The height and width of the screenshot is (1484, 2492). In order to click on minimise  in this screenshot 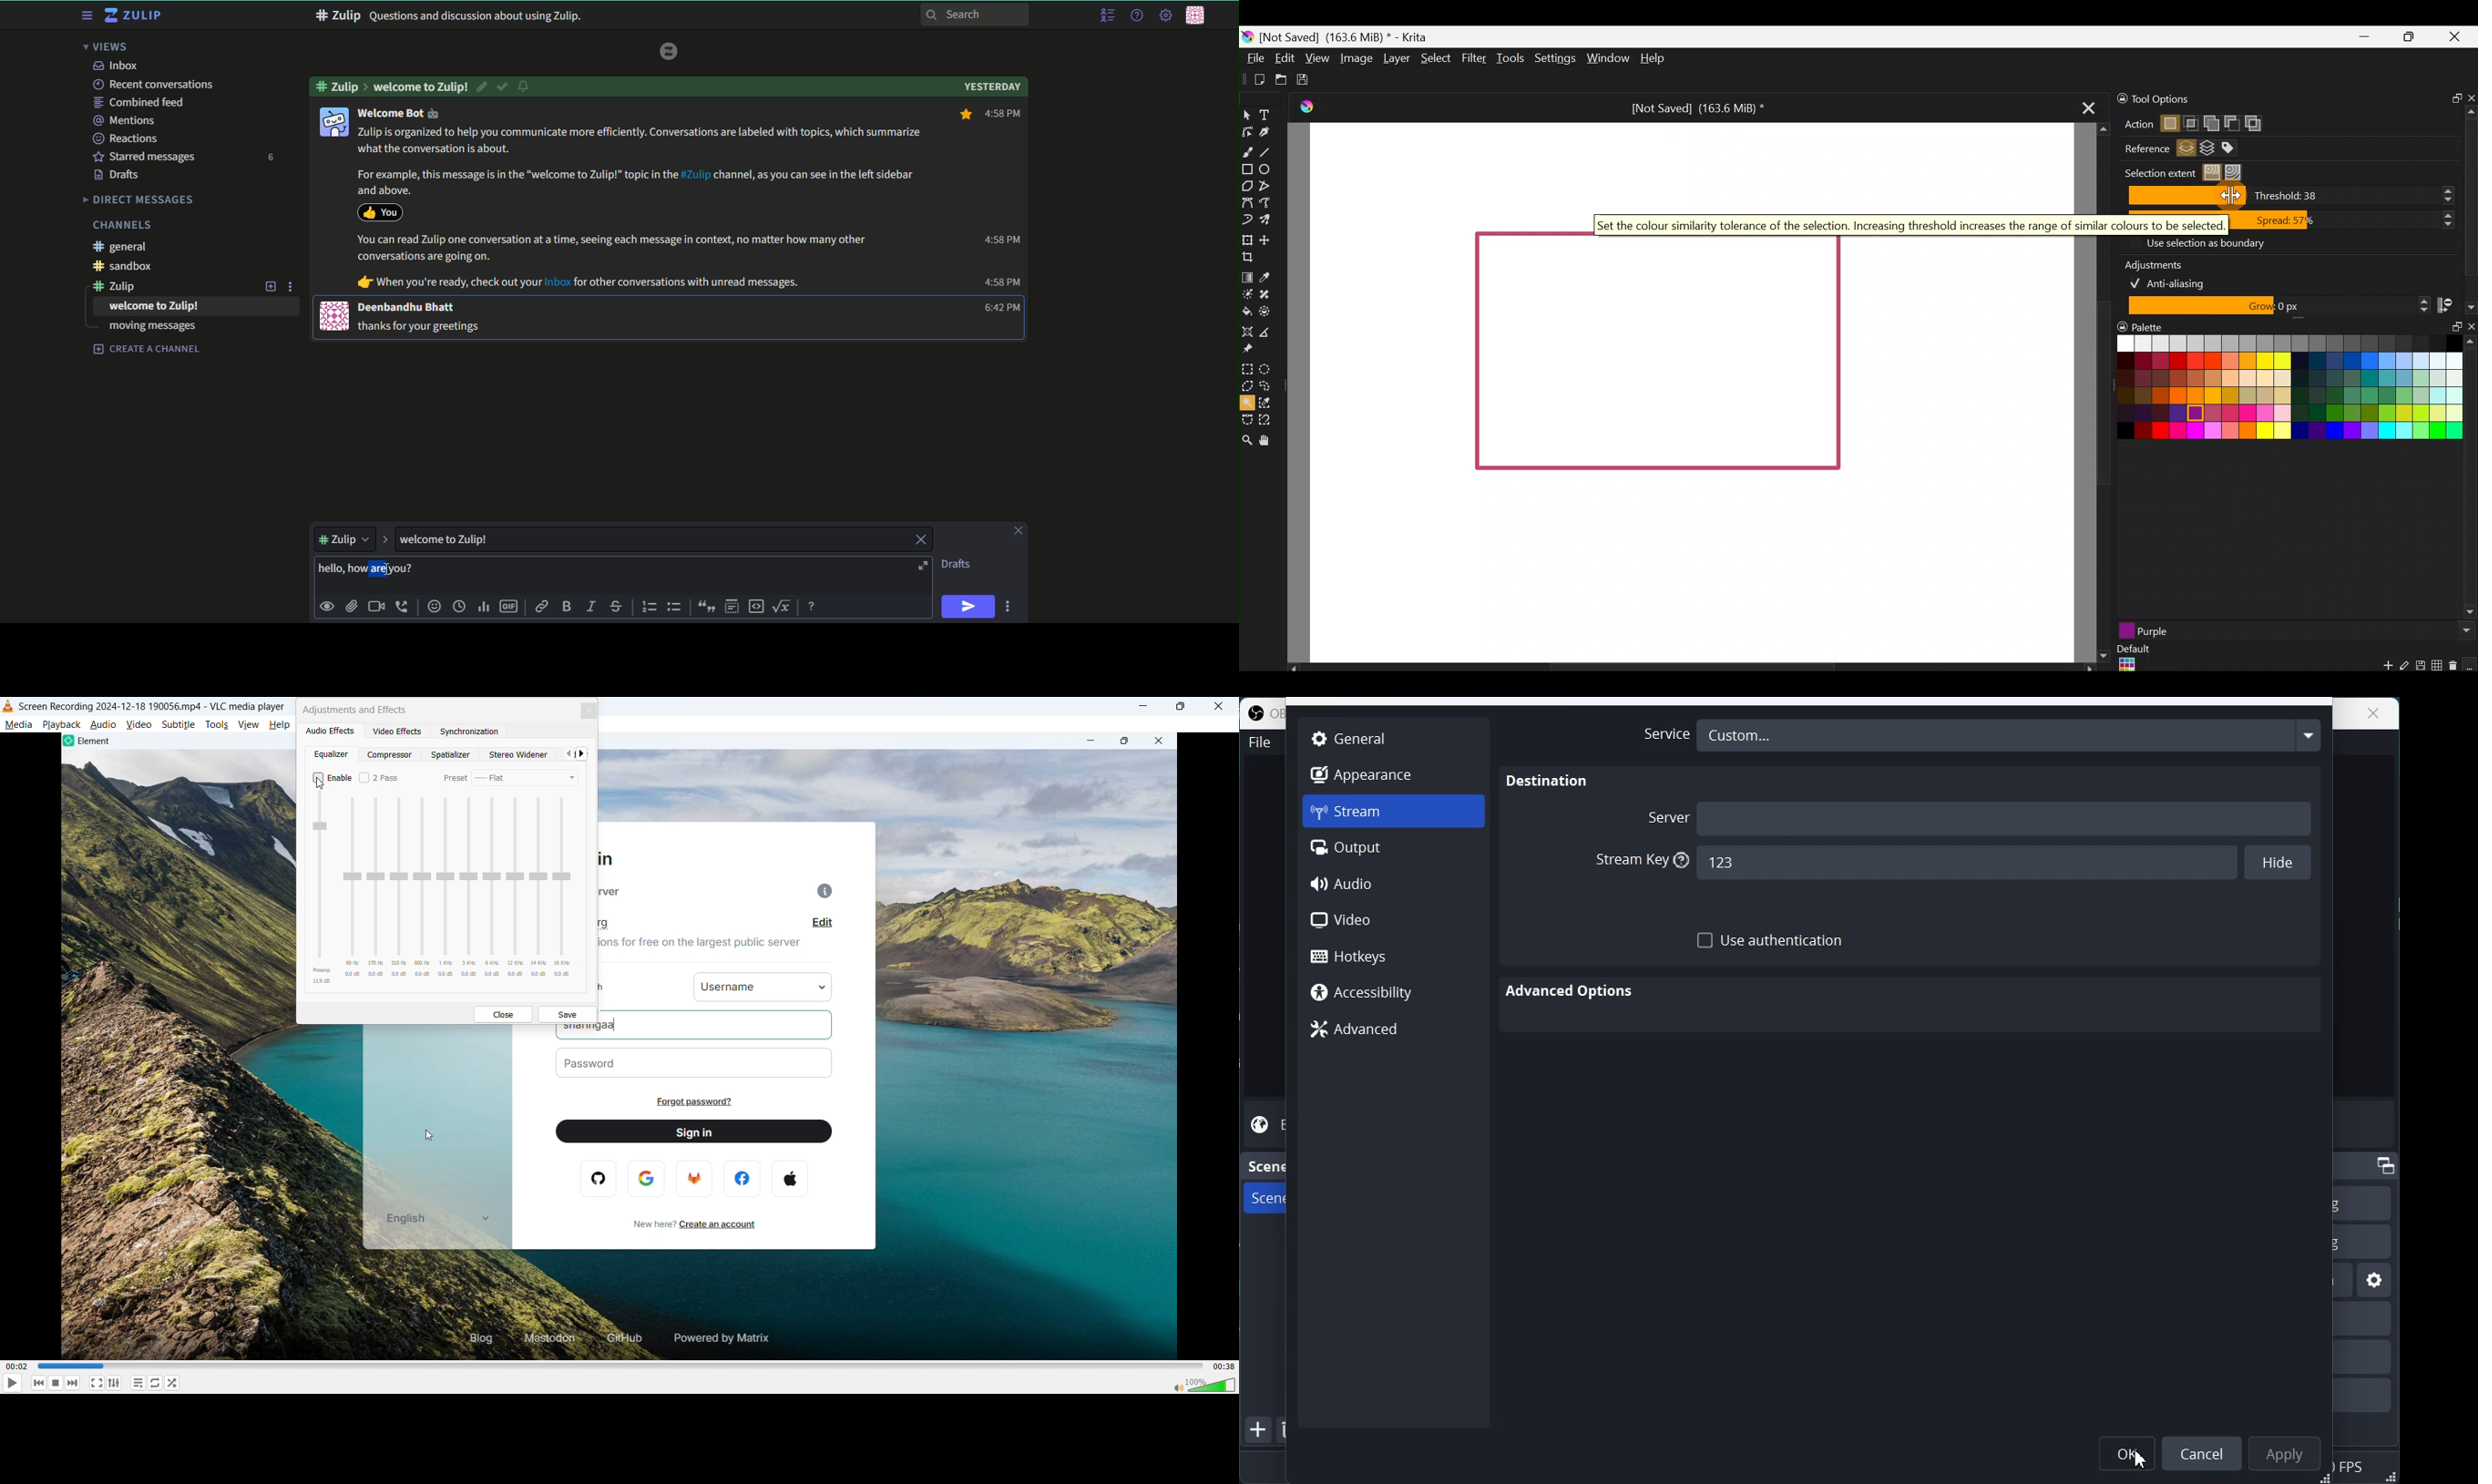, I will do `click(1145, 707)`.